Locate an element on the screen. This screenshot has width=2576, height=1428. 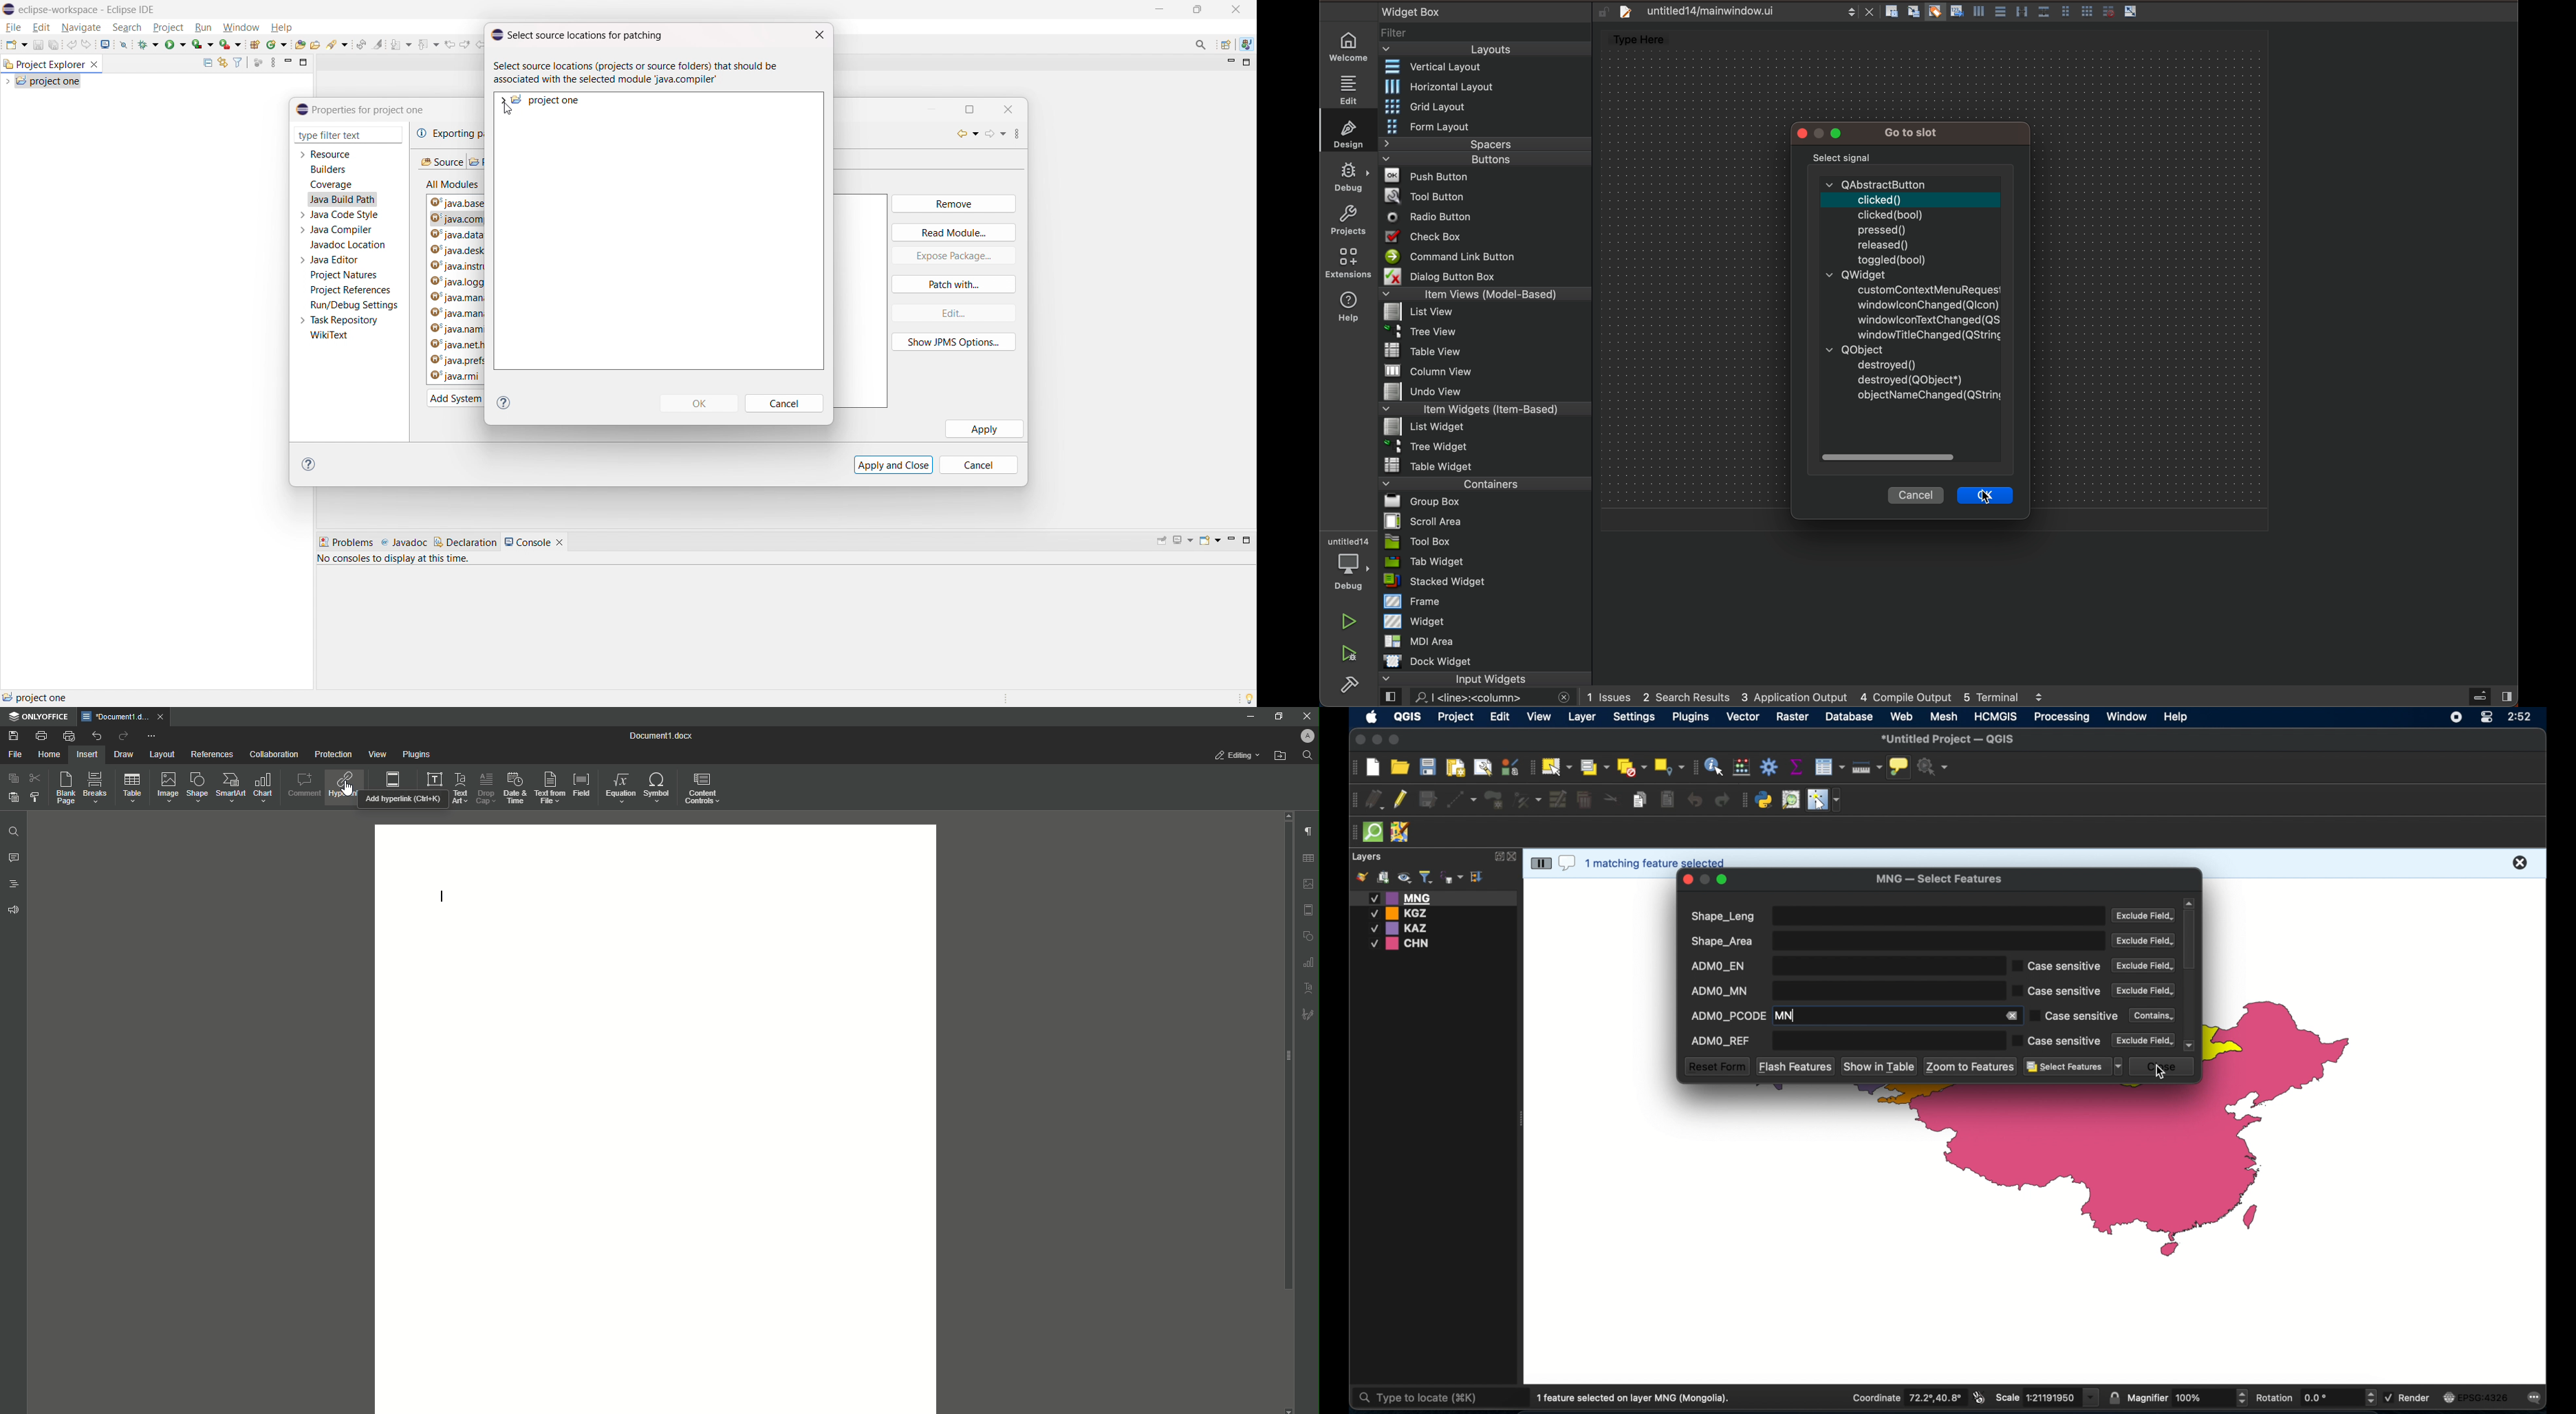
help is located at coordinates (2178, 718).